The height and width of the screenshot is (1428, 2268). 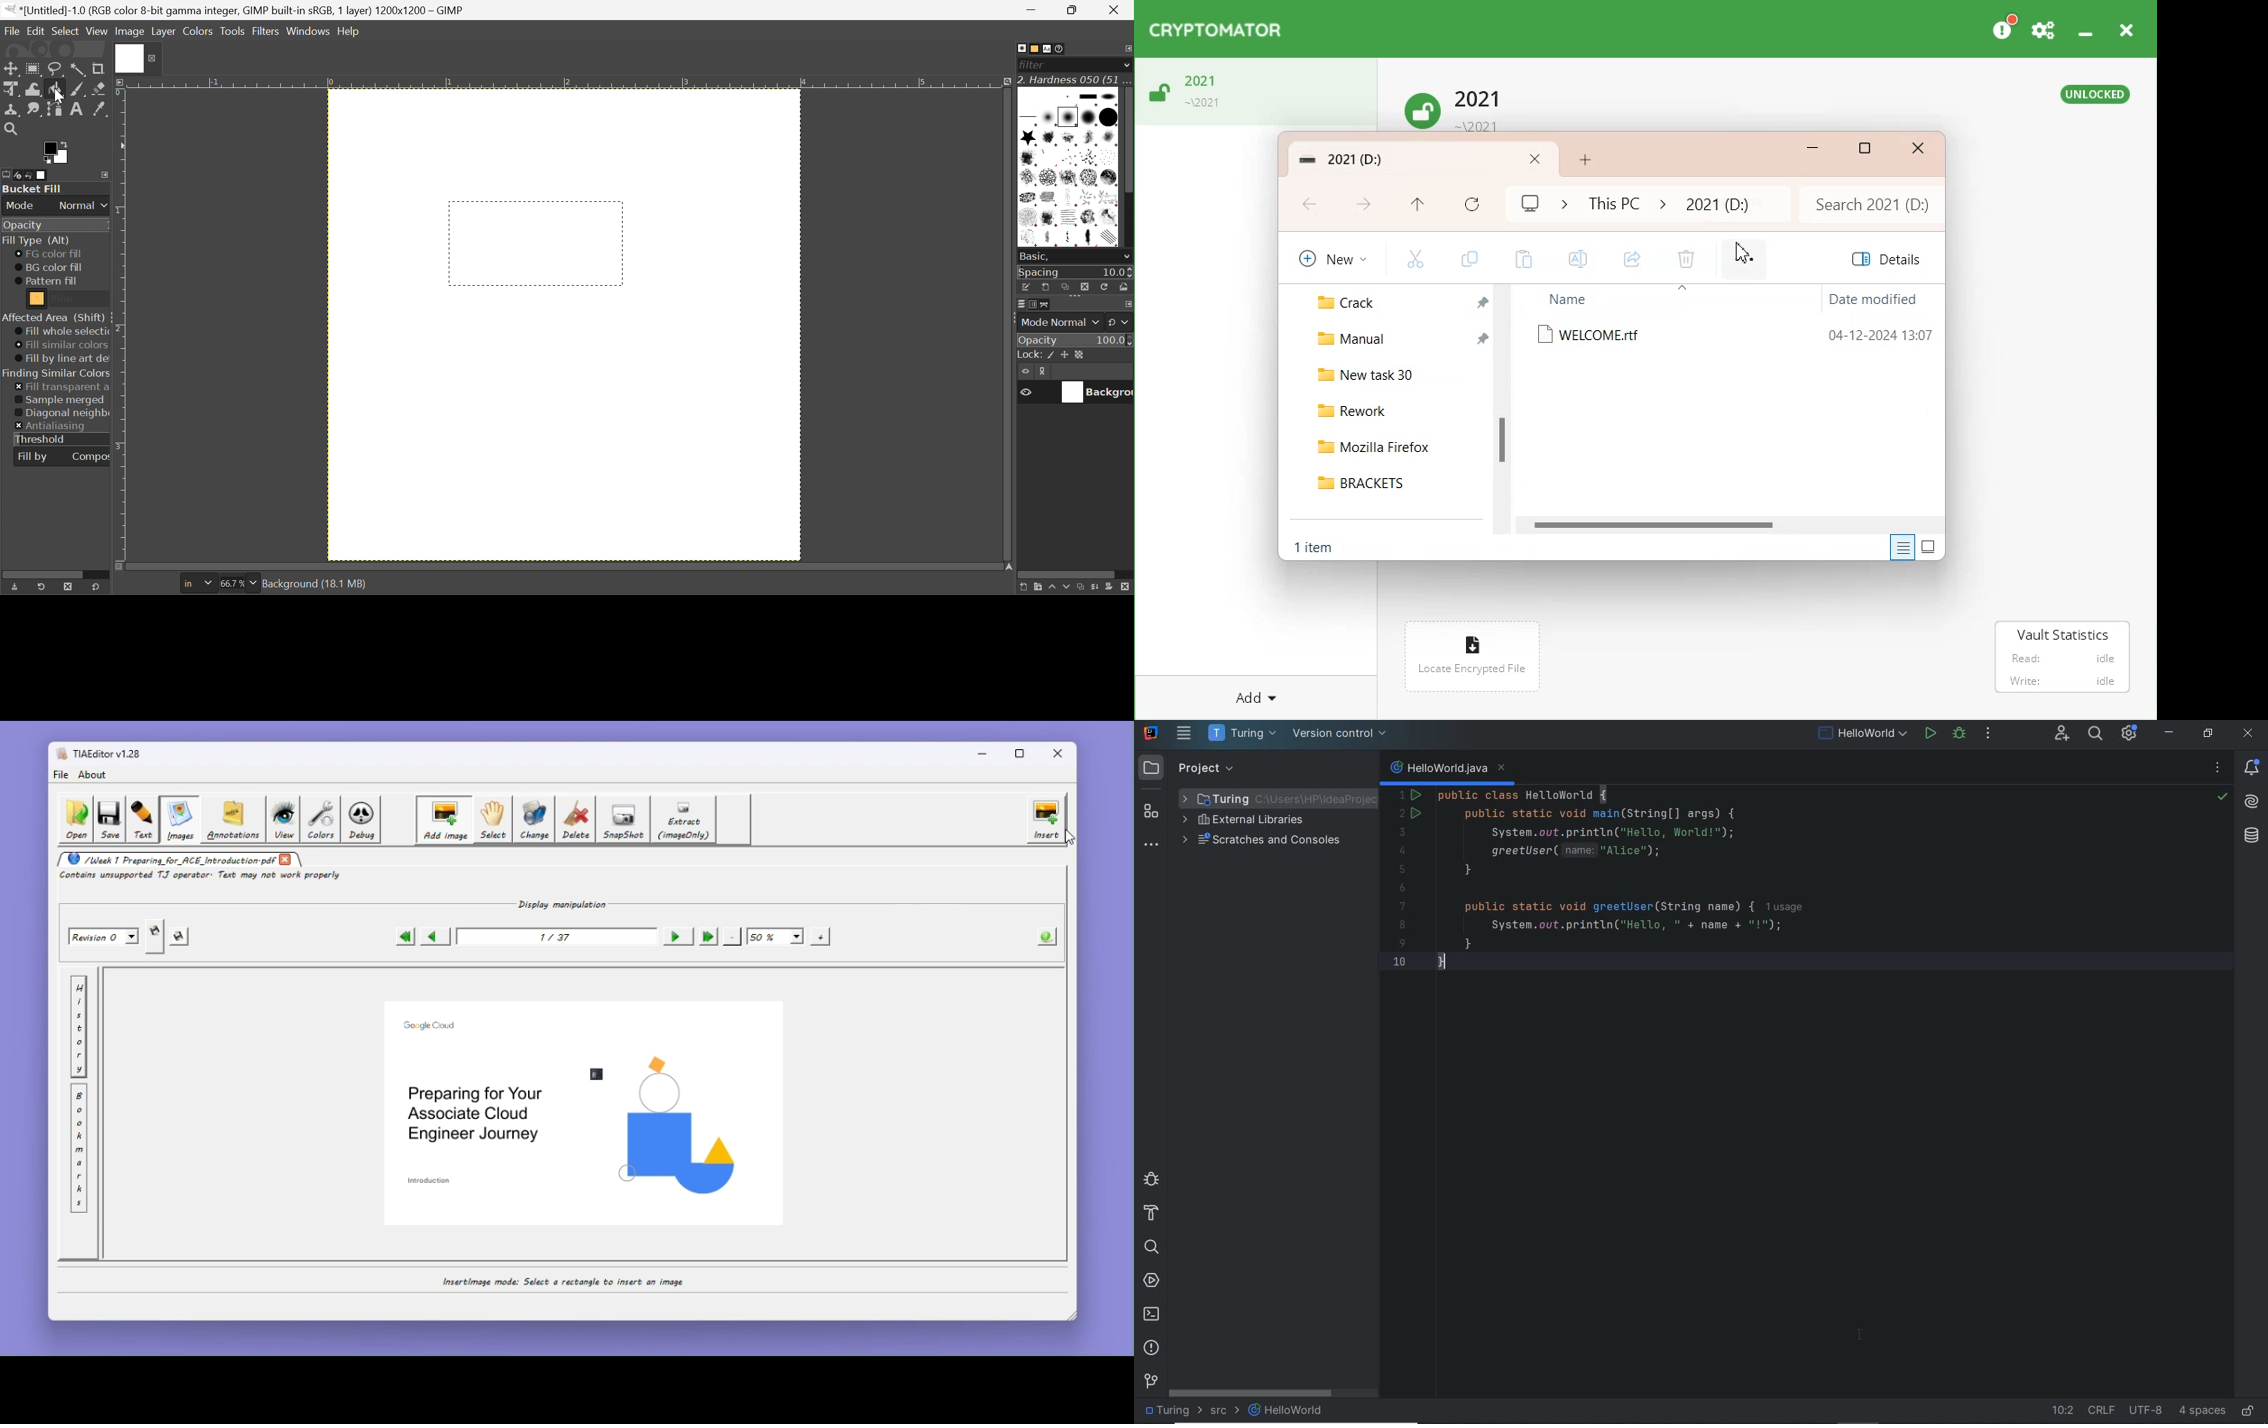 I want to click on 3, so click(x=121, y=446).